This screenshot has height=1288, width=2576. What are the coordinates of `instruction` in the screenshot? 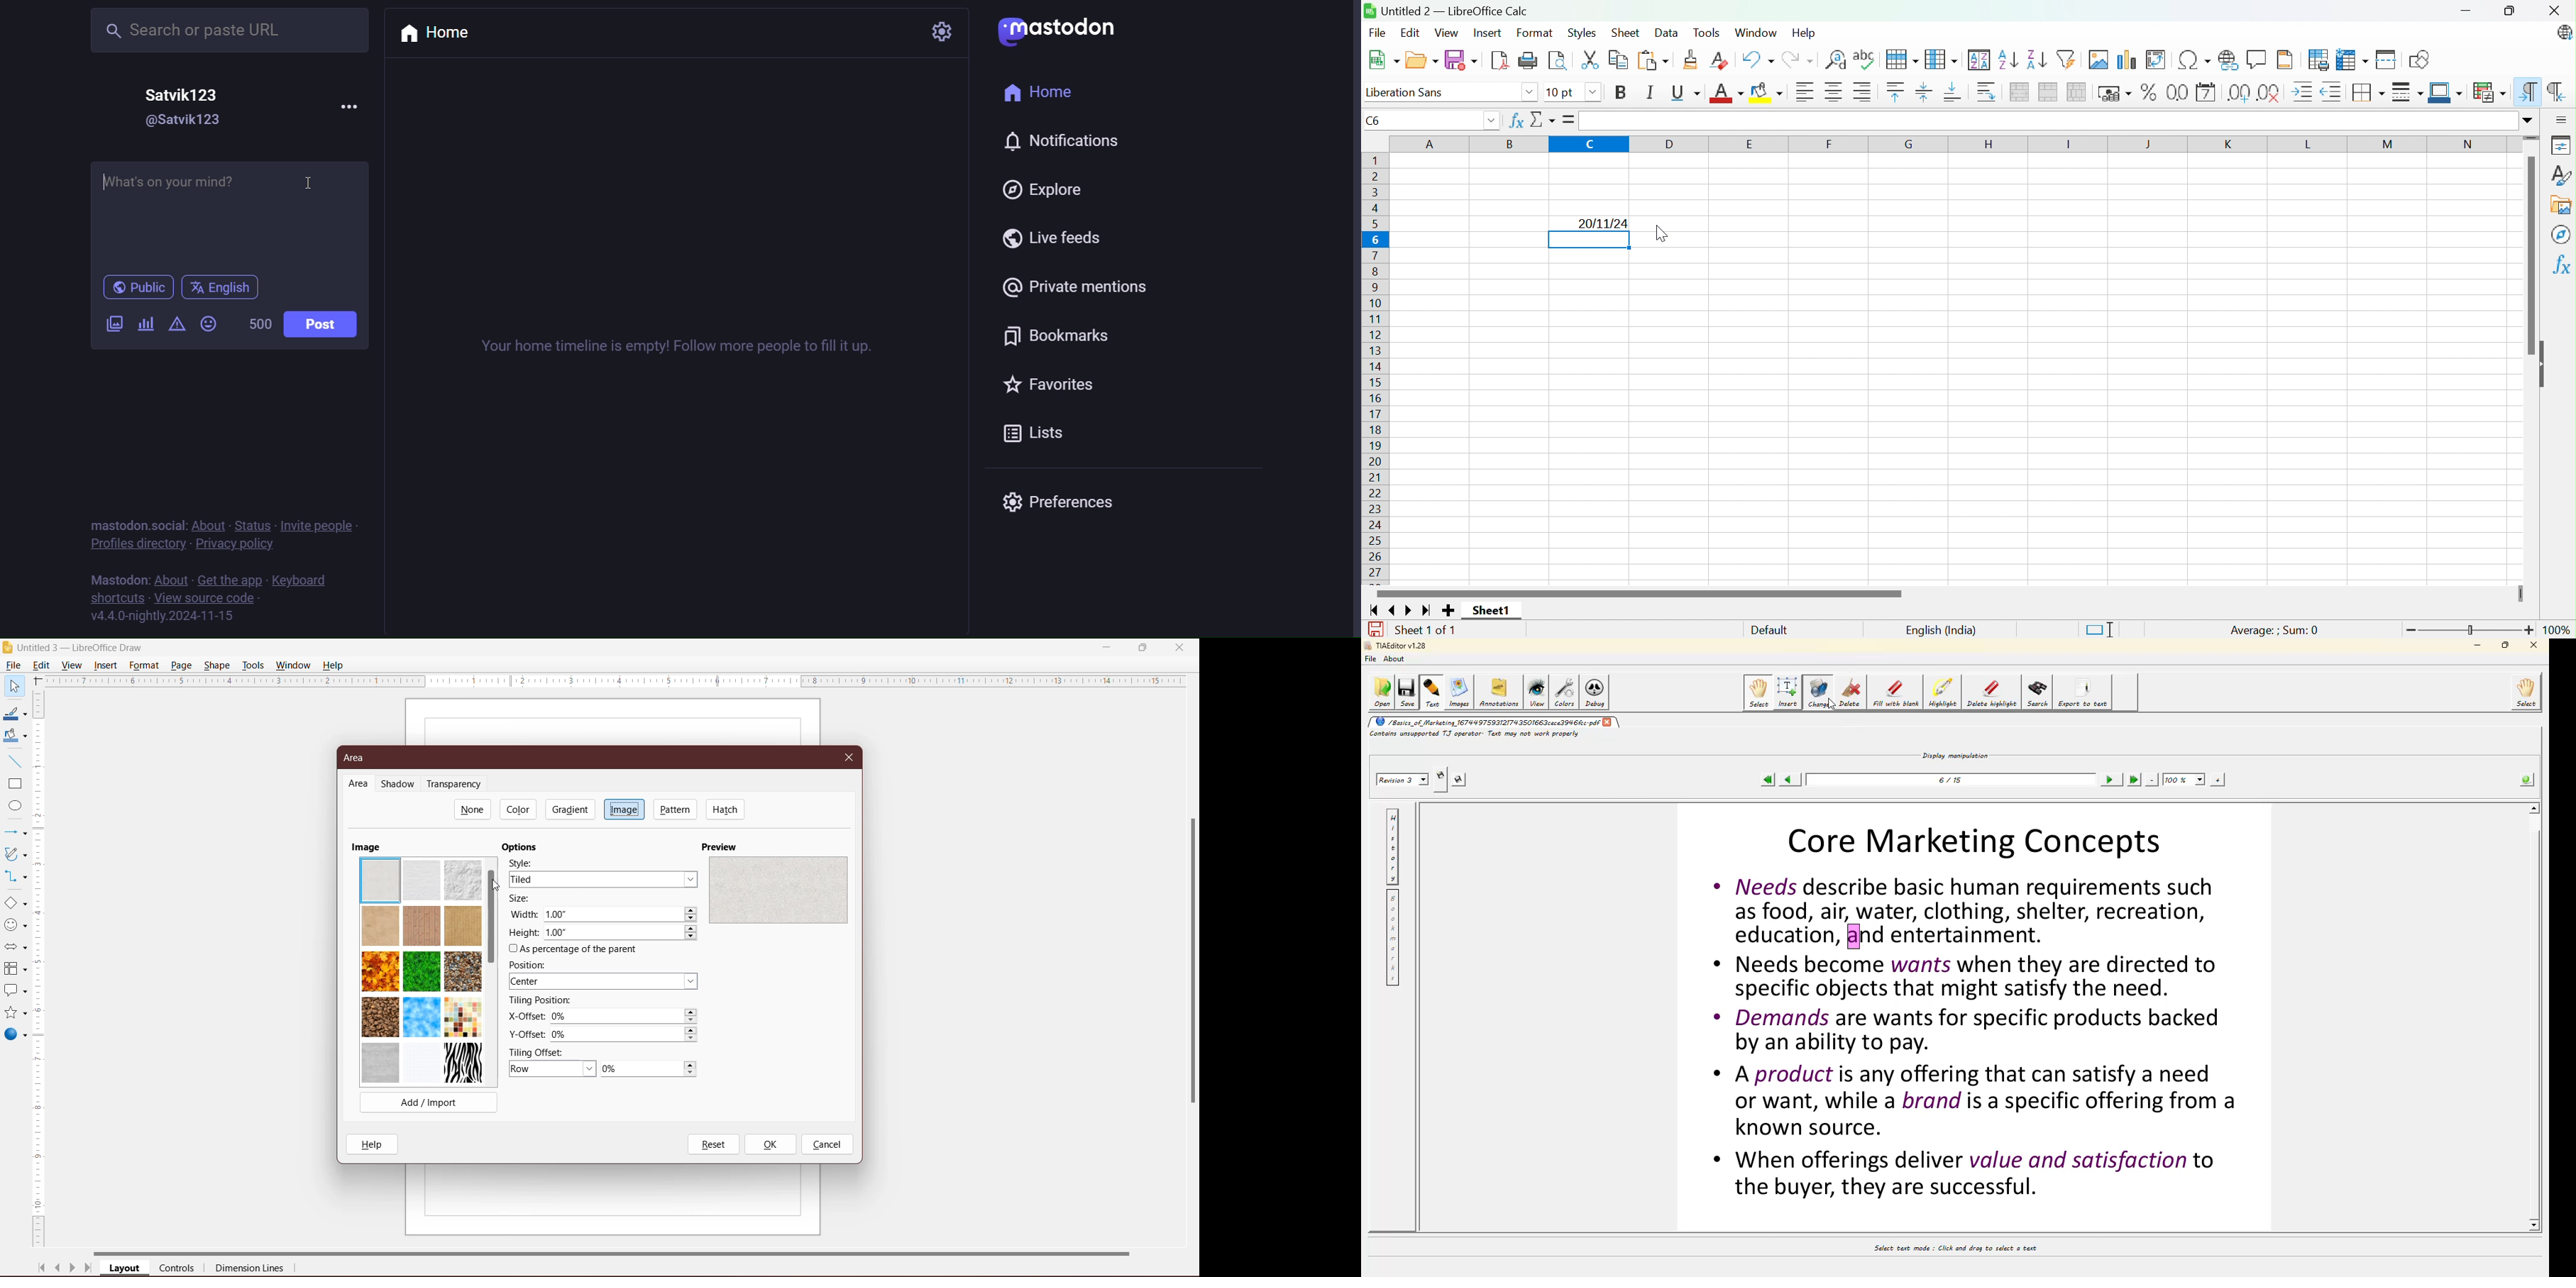 It's located at (690, 347).